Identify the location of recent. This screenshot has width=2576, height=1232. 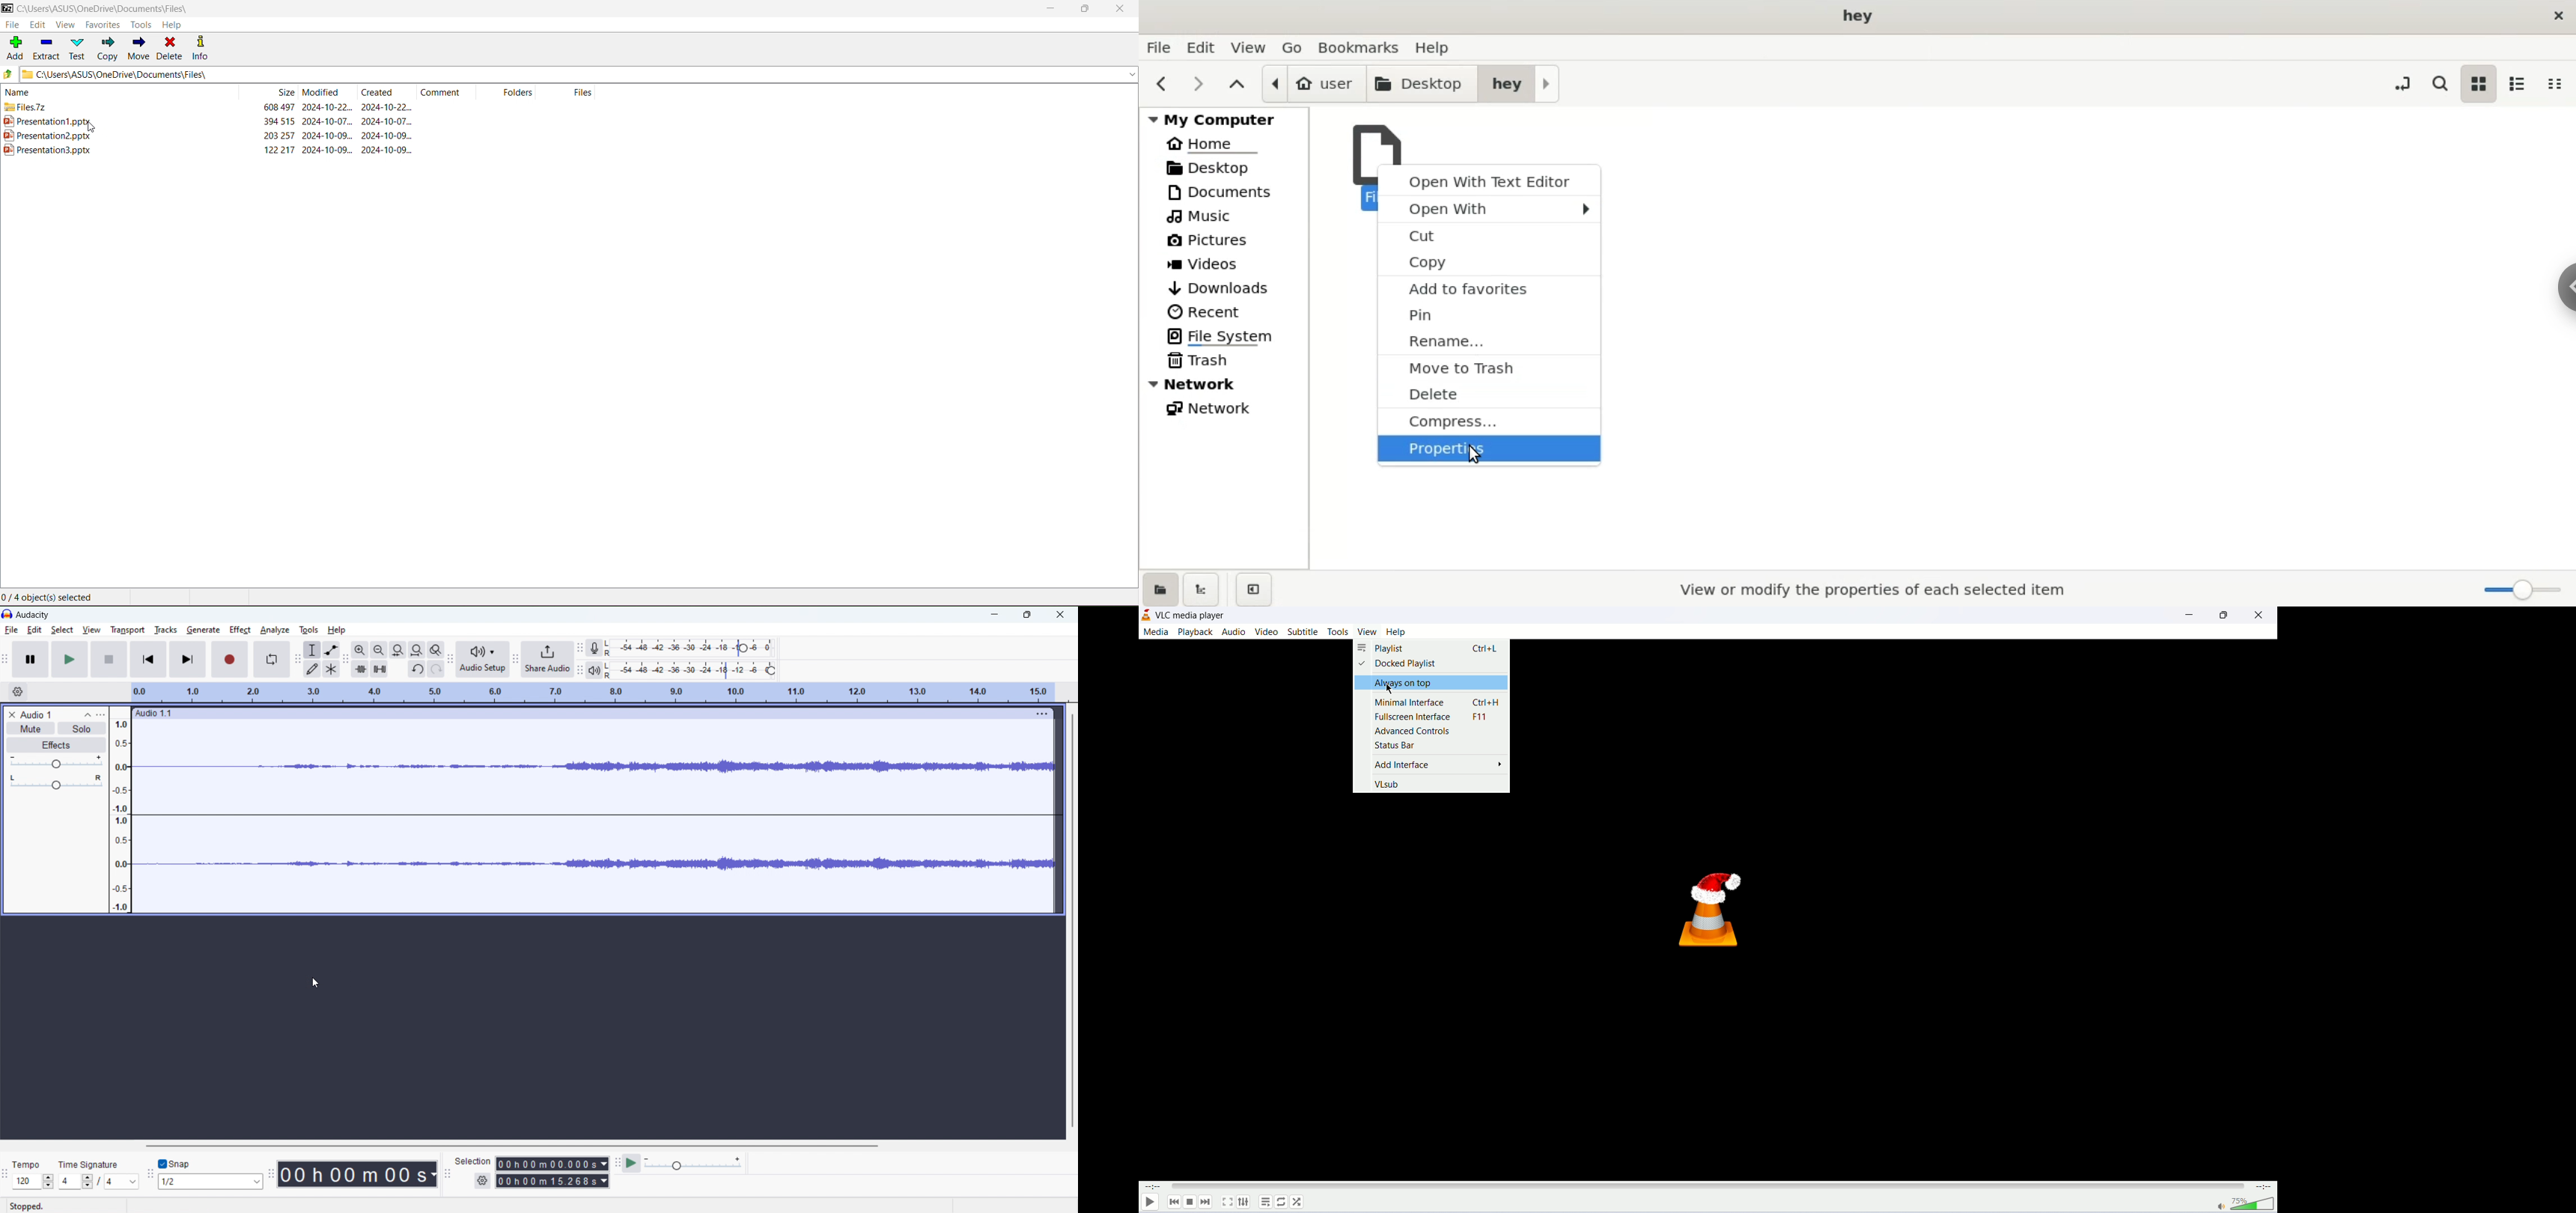
(1225, 311).